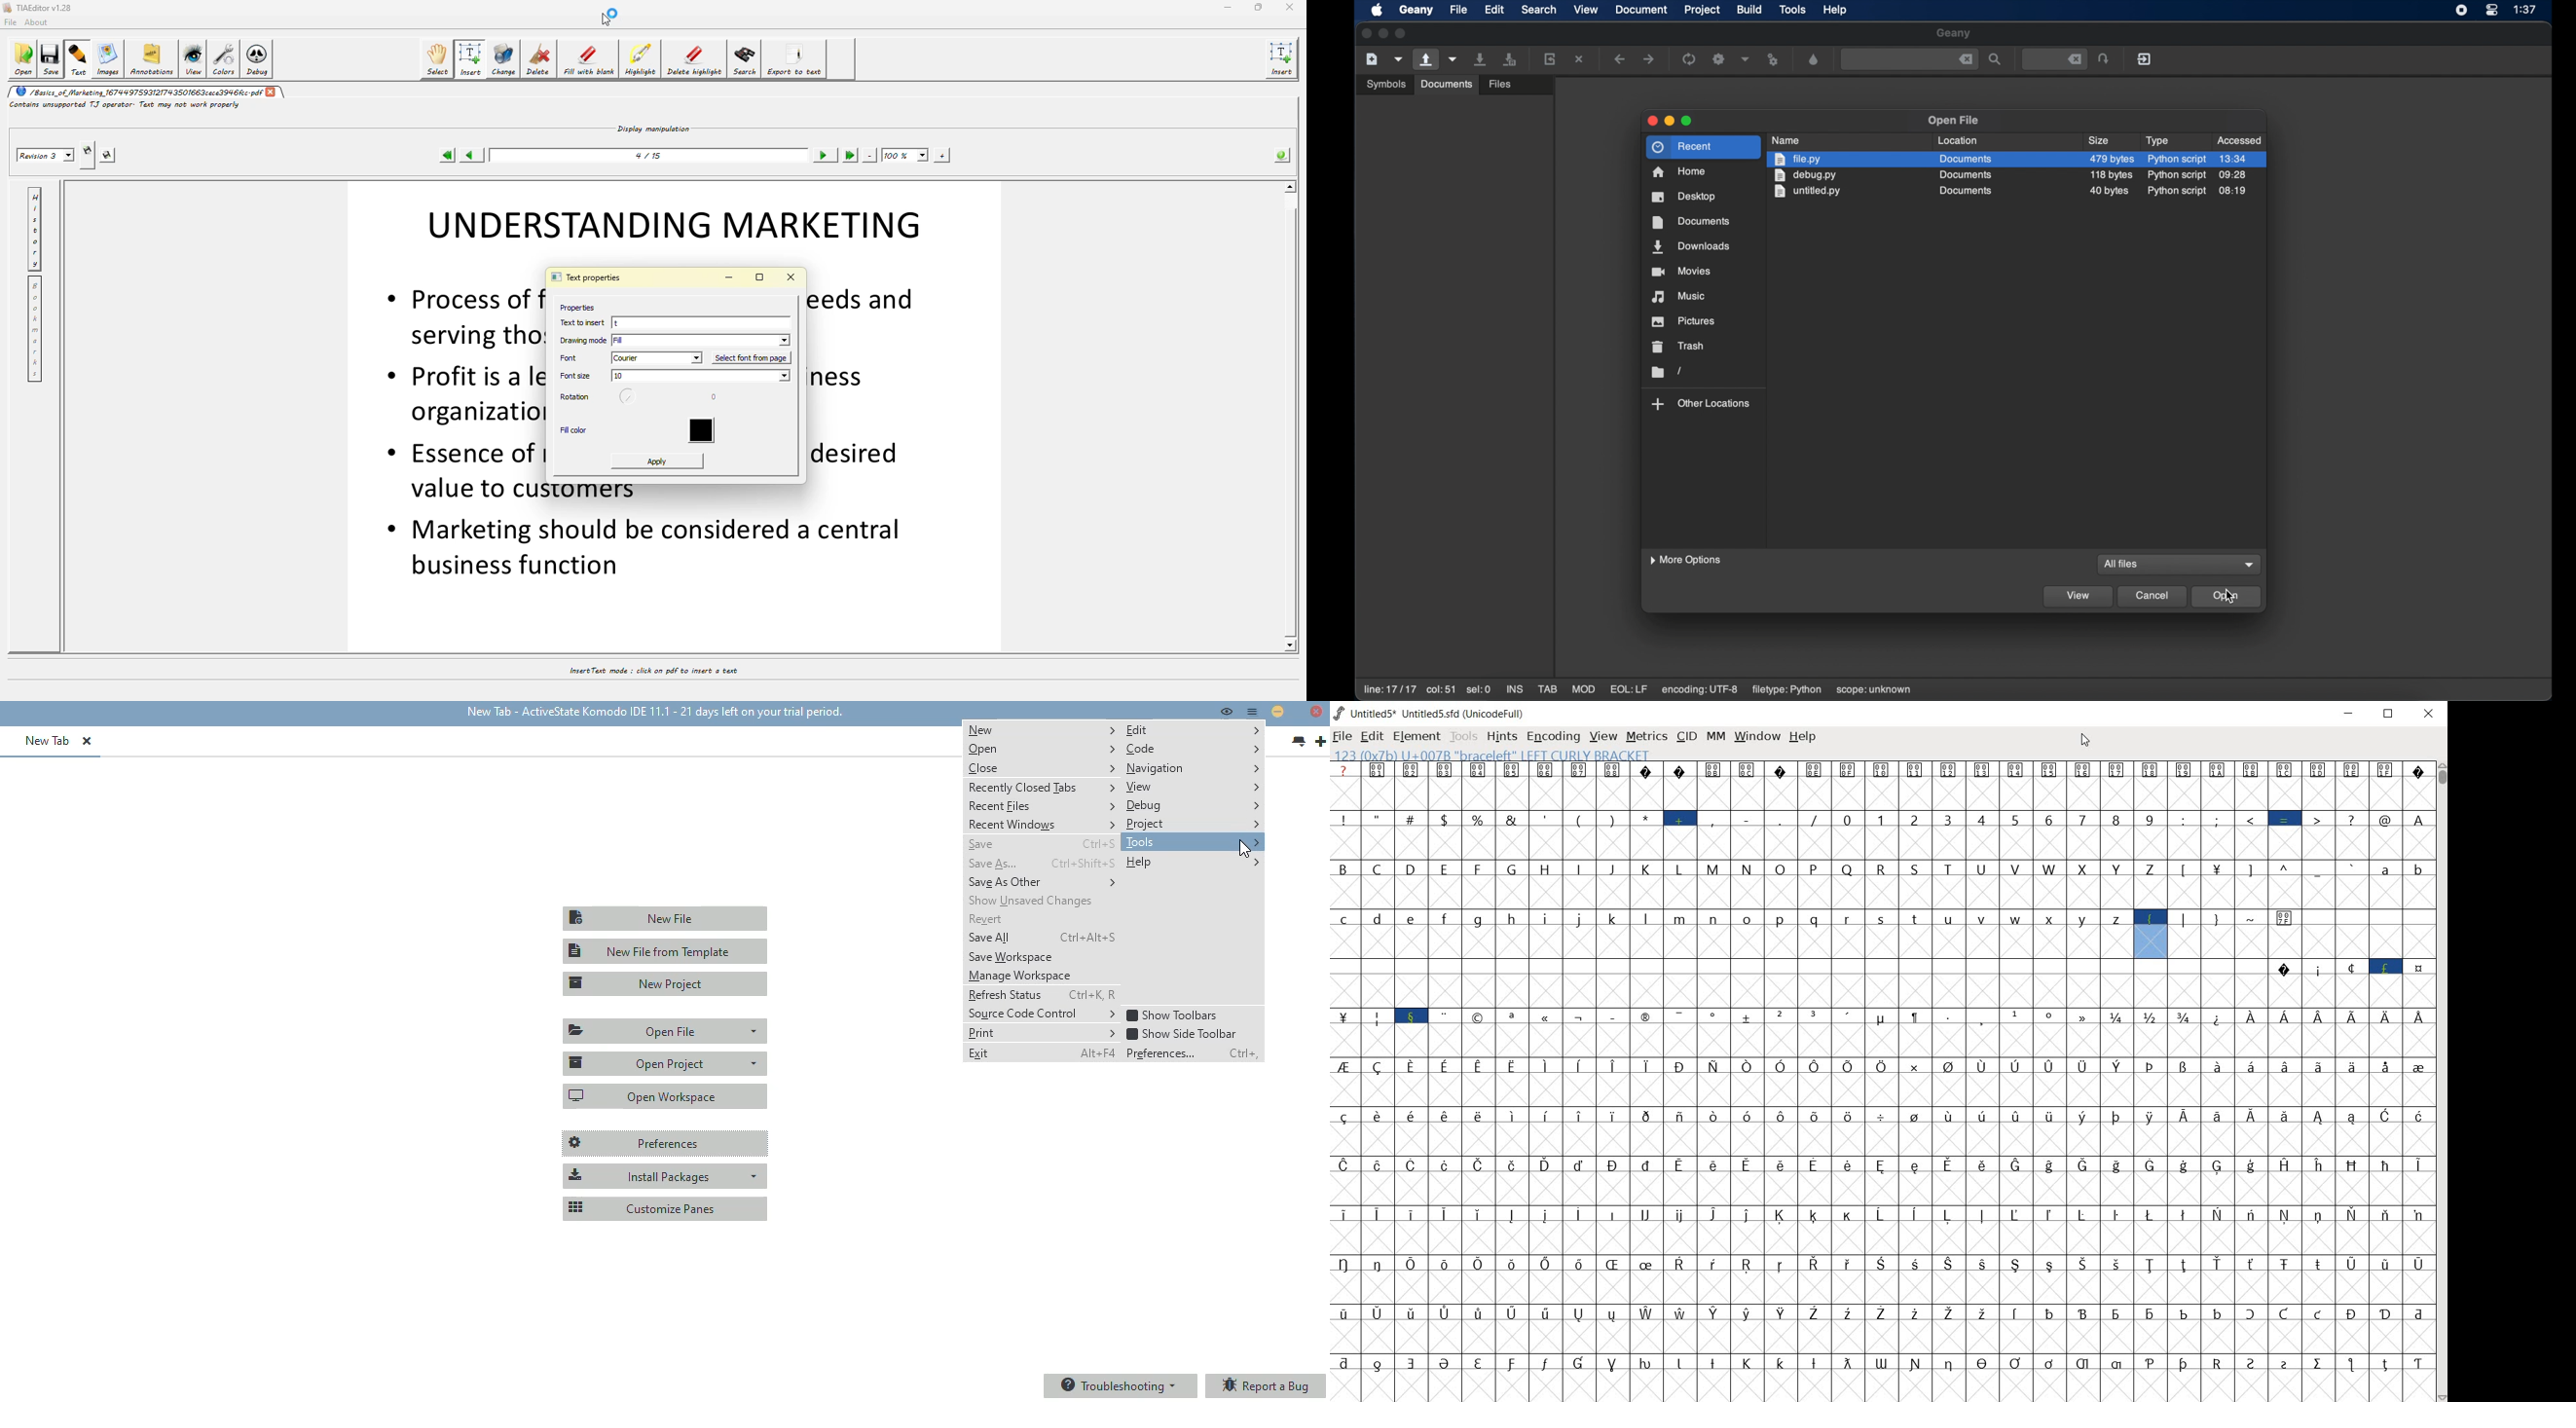 The height and width of the screenshot is (1428, 2576). I want to click on 123 (0X7b) U+007B "braceleft" LEFT CURLY BRACKET, so click(1494, 755).